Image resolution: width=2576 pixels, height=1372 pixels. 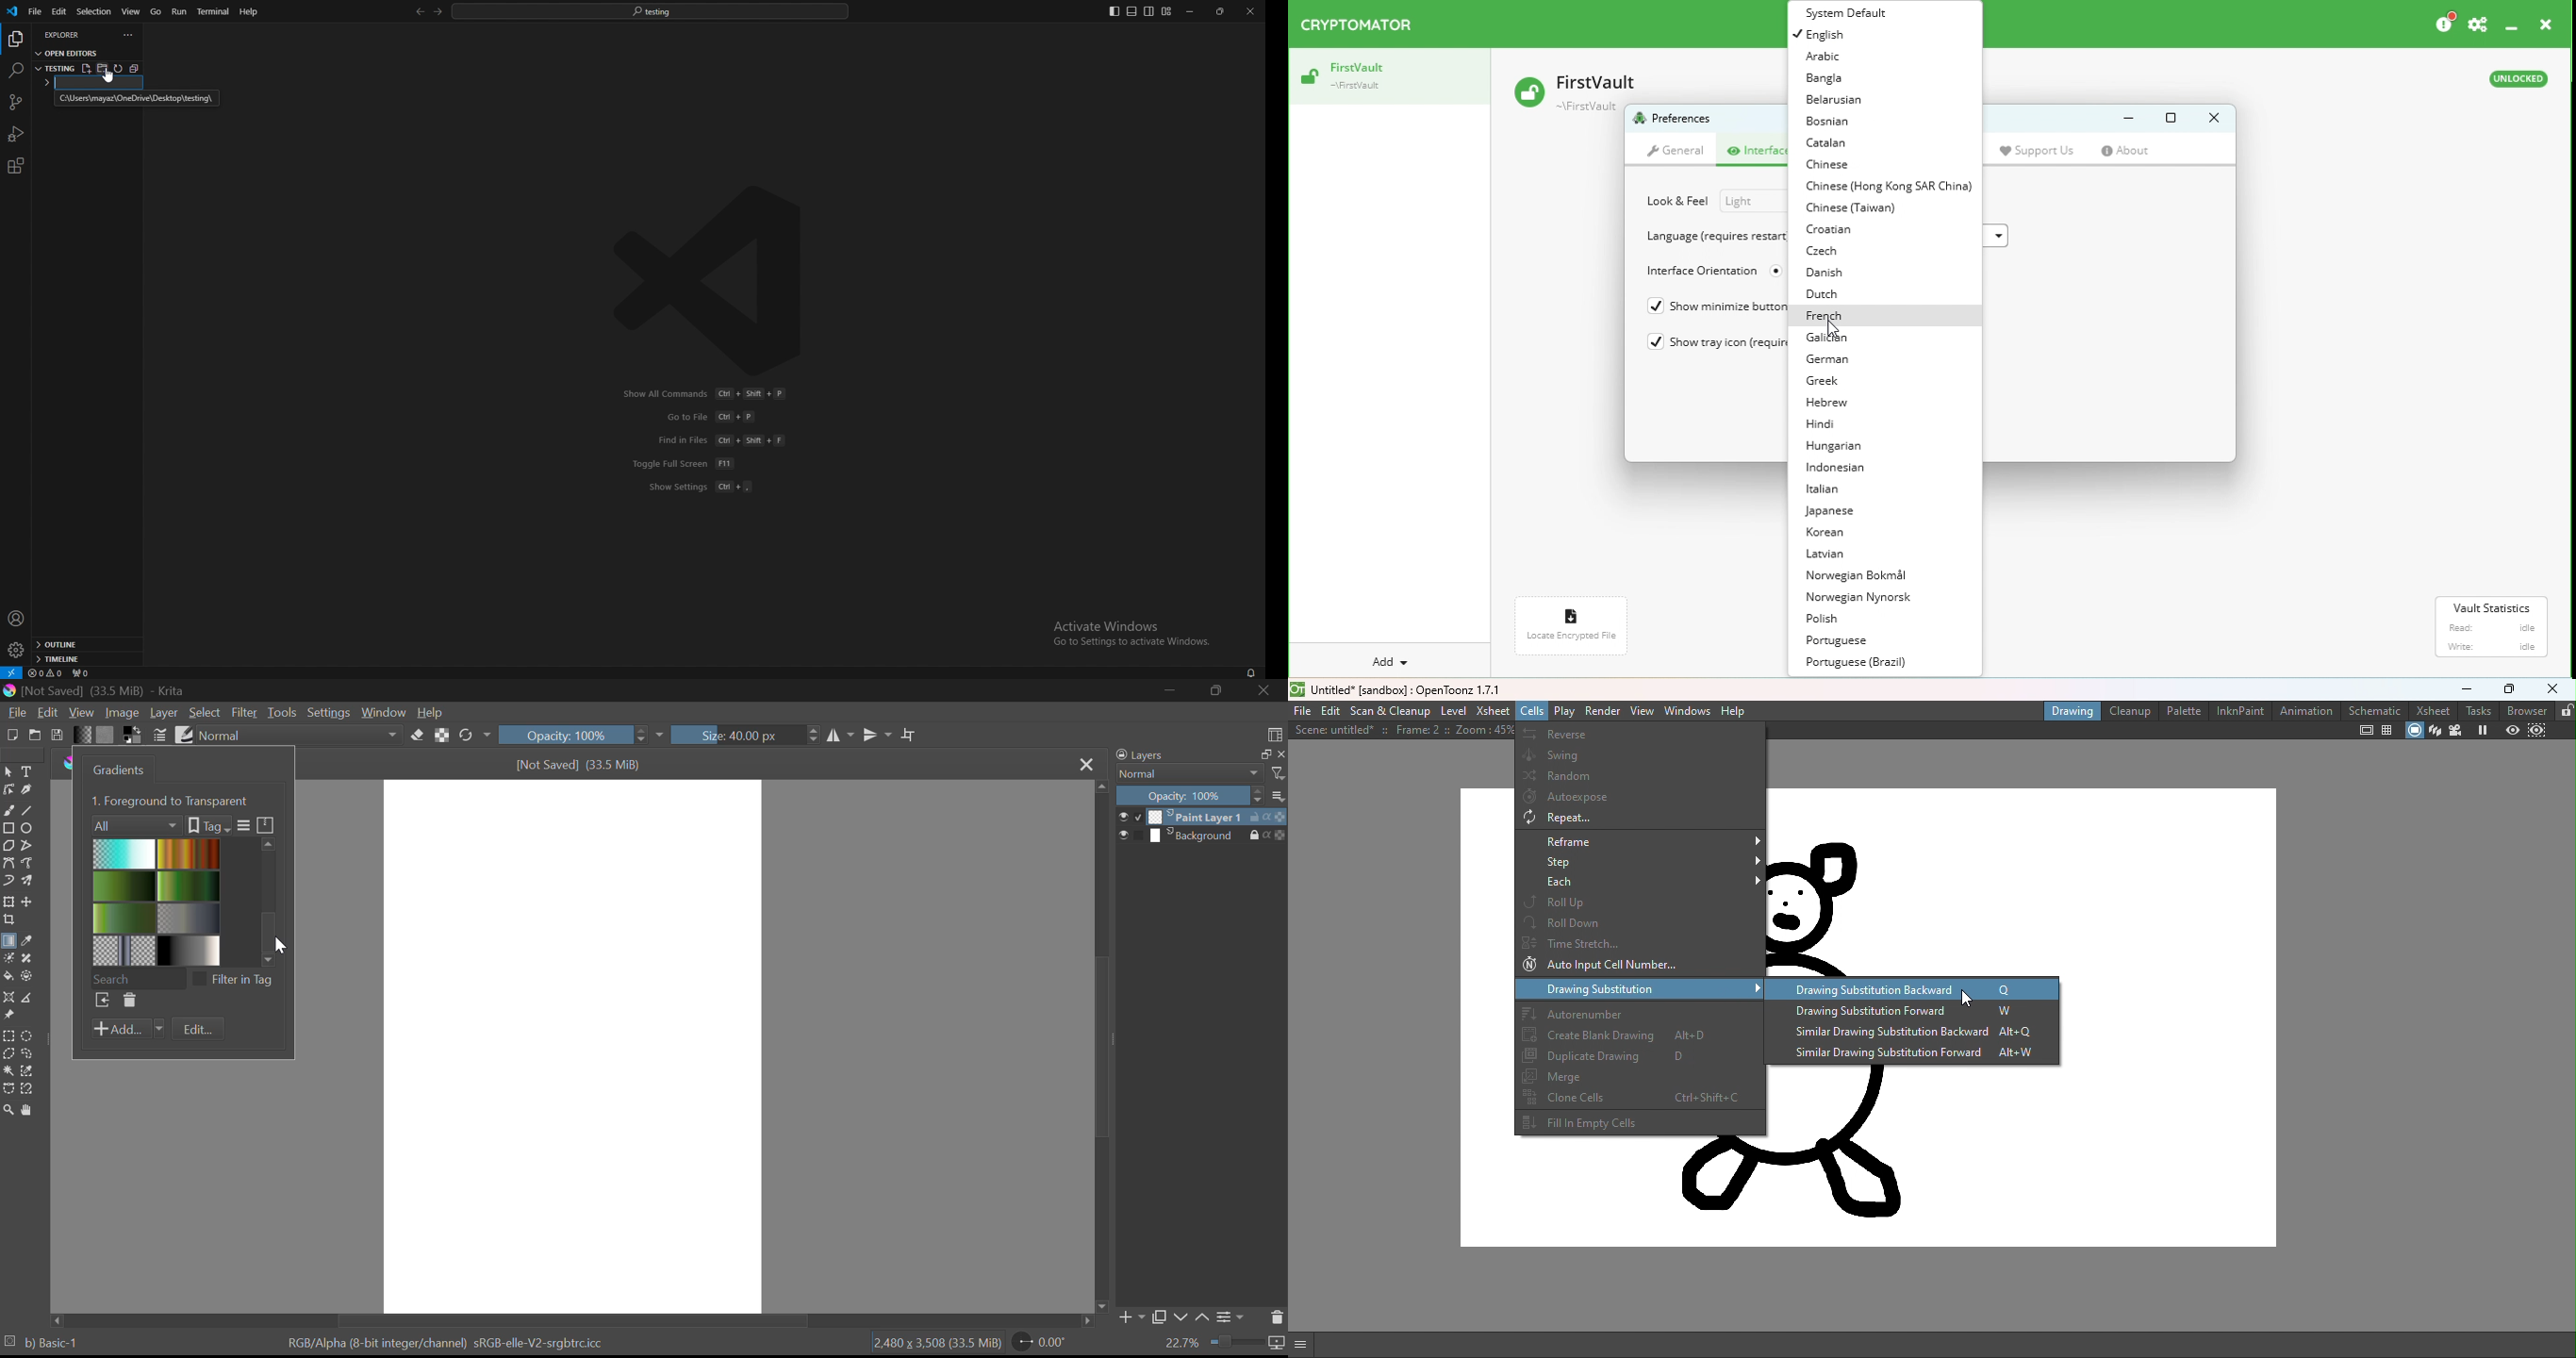 I want to click on editor layouts, so click(x=1140, y=11).